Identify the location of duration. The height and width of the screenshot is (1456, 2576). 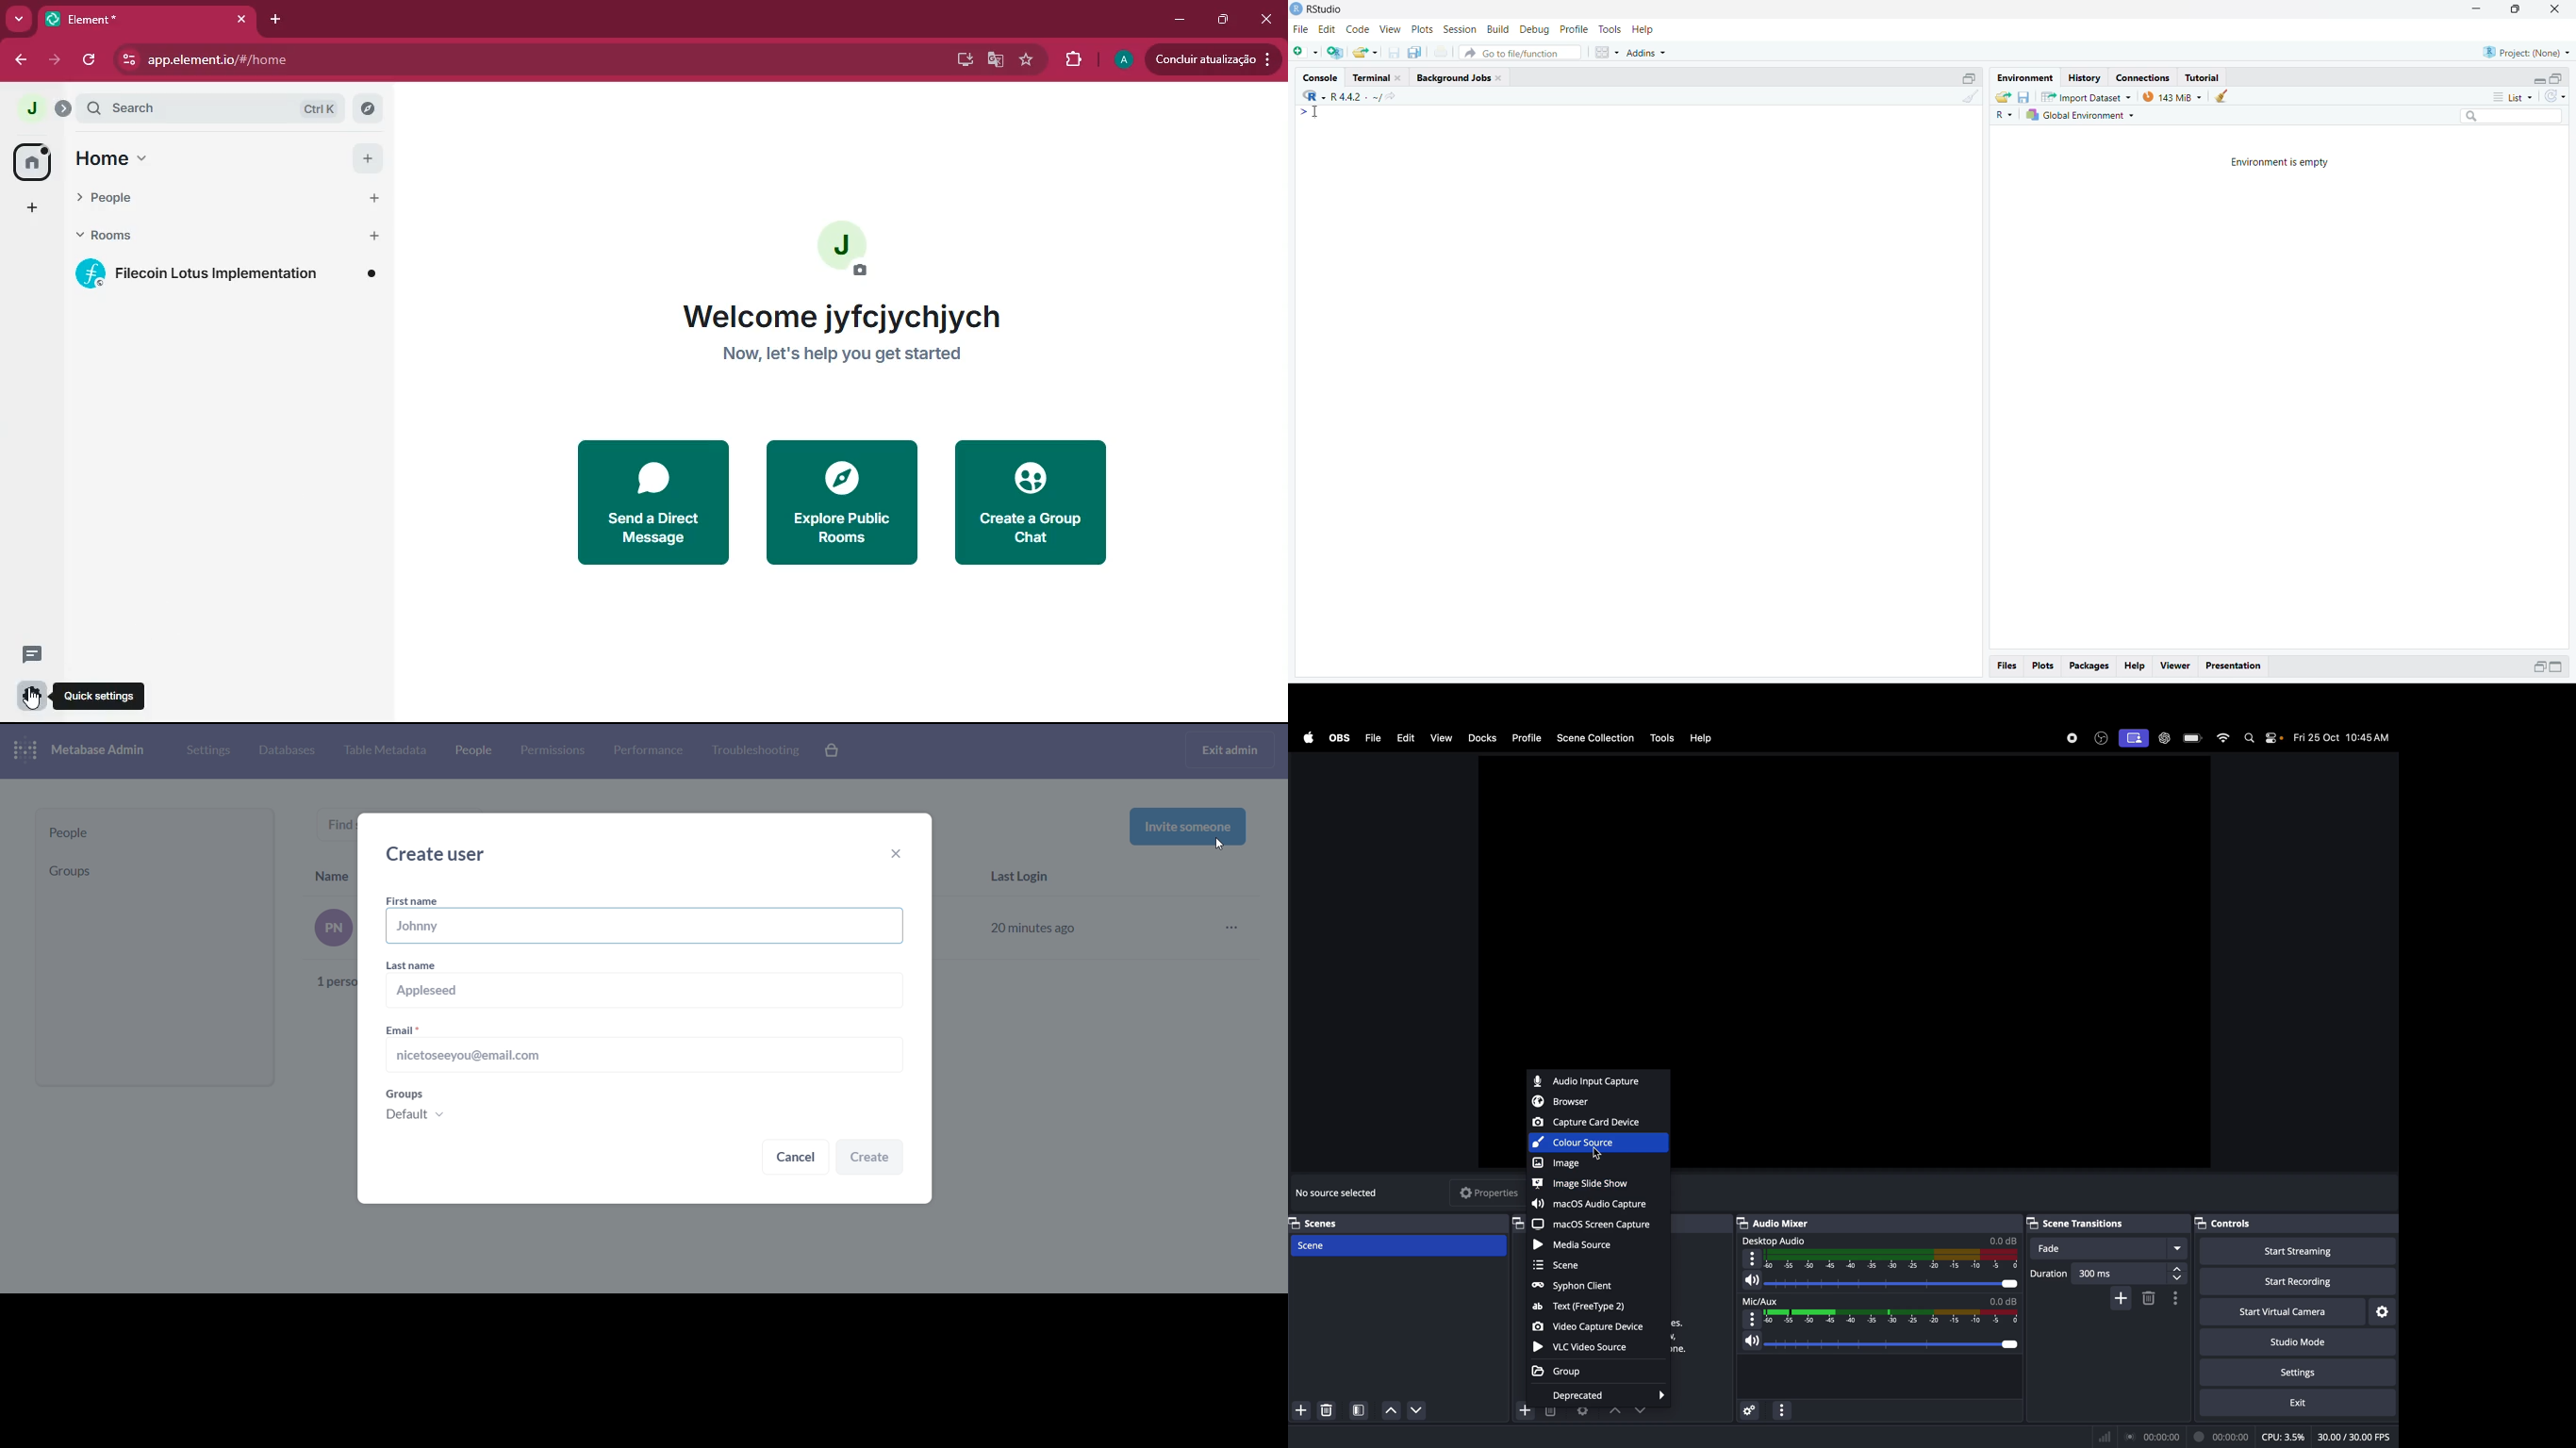
(2049, 1276).